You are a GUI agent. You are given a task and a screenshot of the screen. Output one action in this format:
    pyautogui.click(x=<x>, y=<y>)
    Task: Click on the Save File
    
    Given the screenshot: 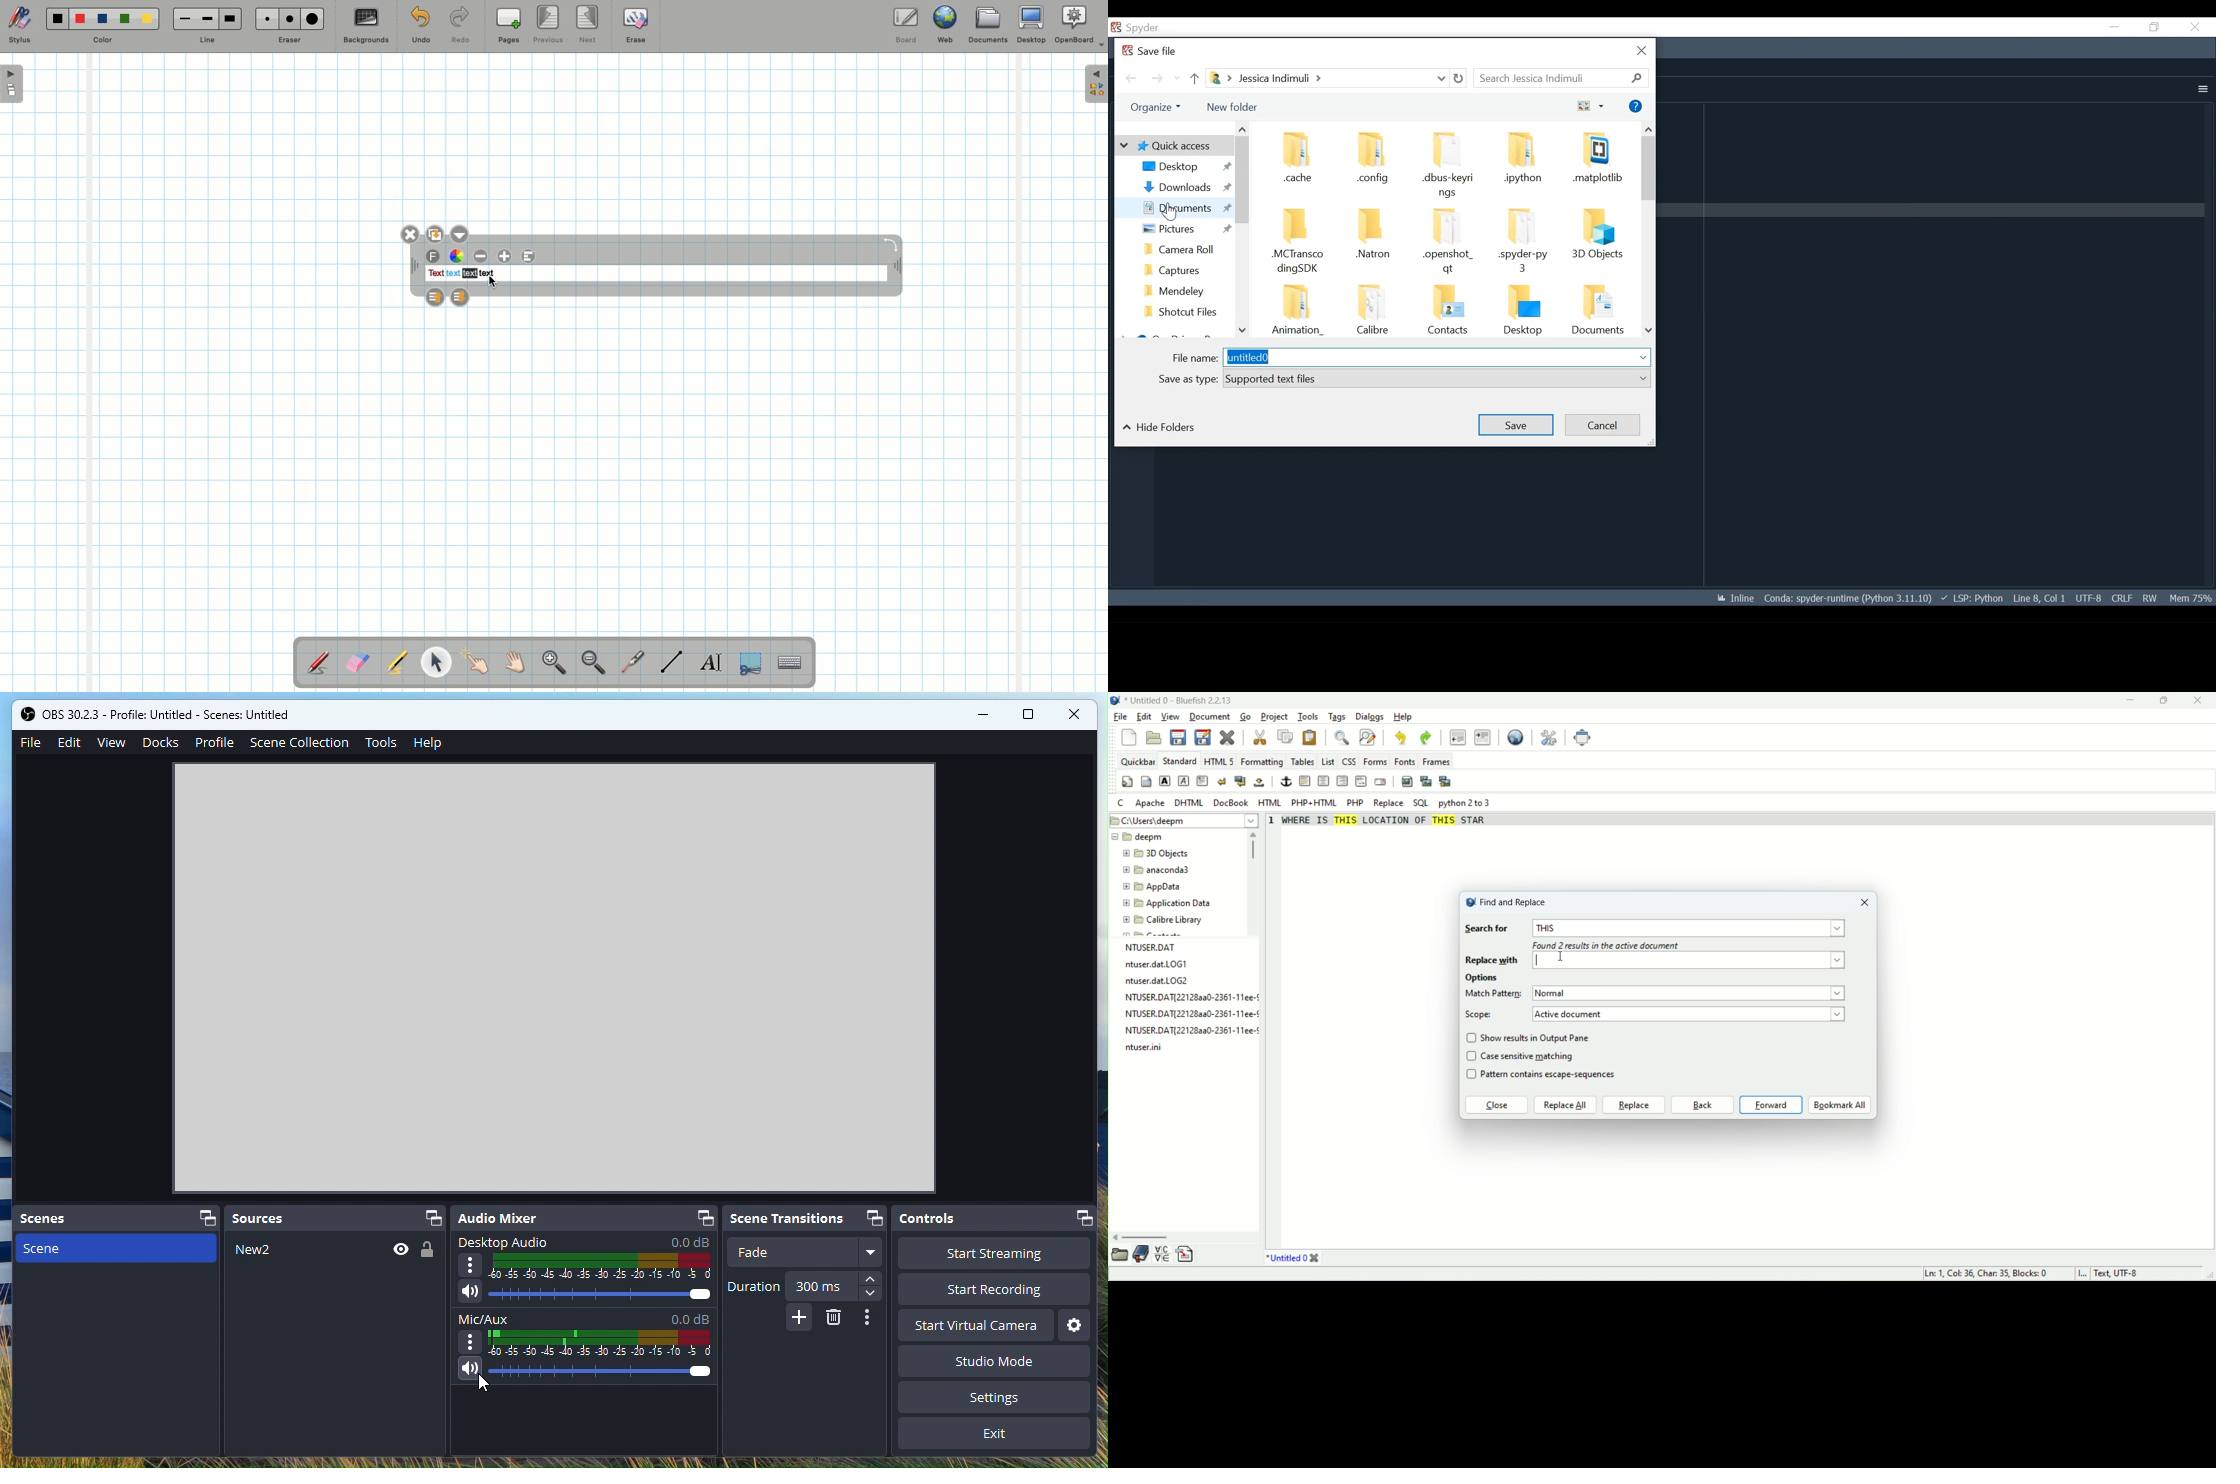 What is the action you would take?
    pyautogui.click(x=1151, y=51)
    